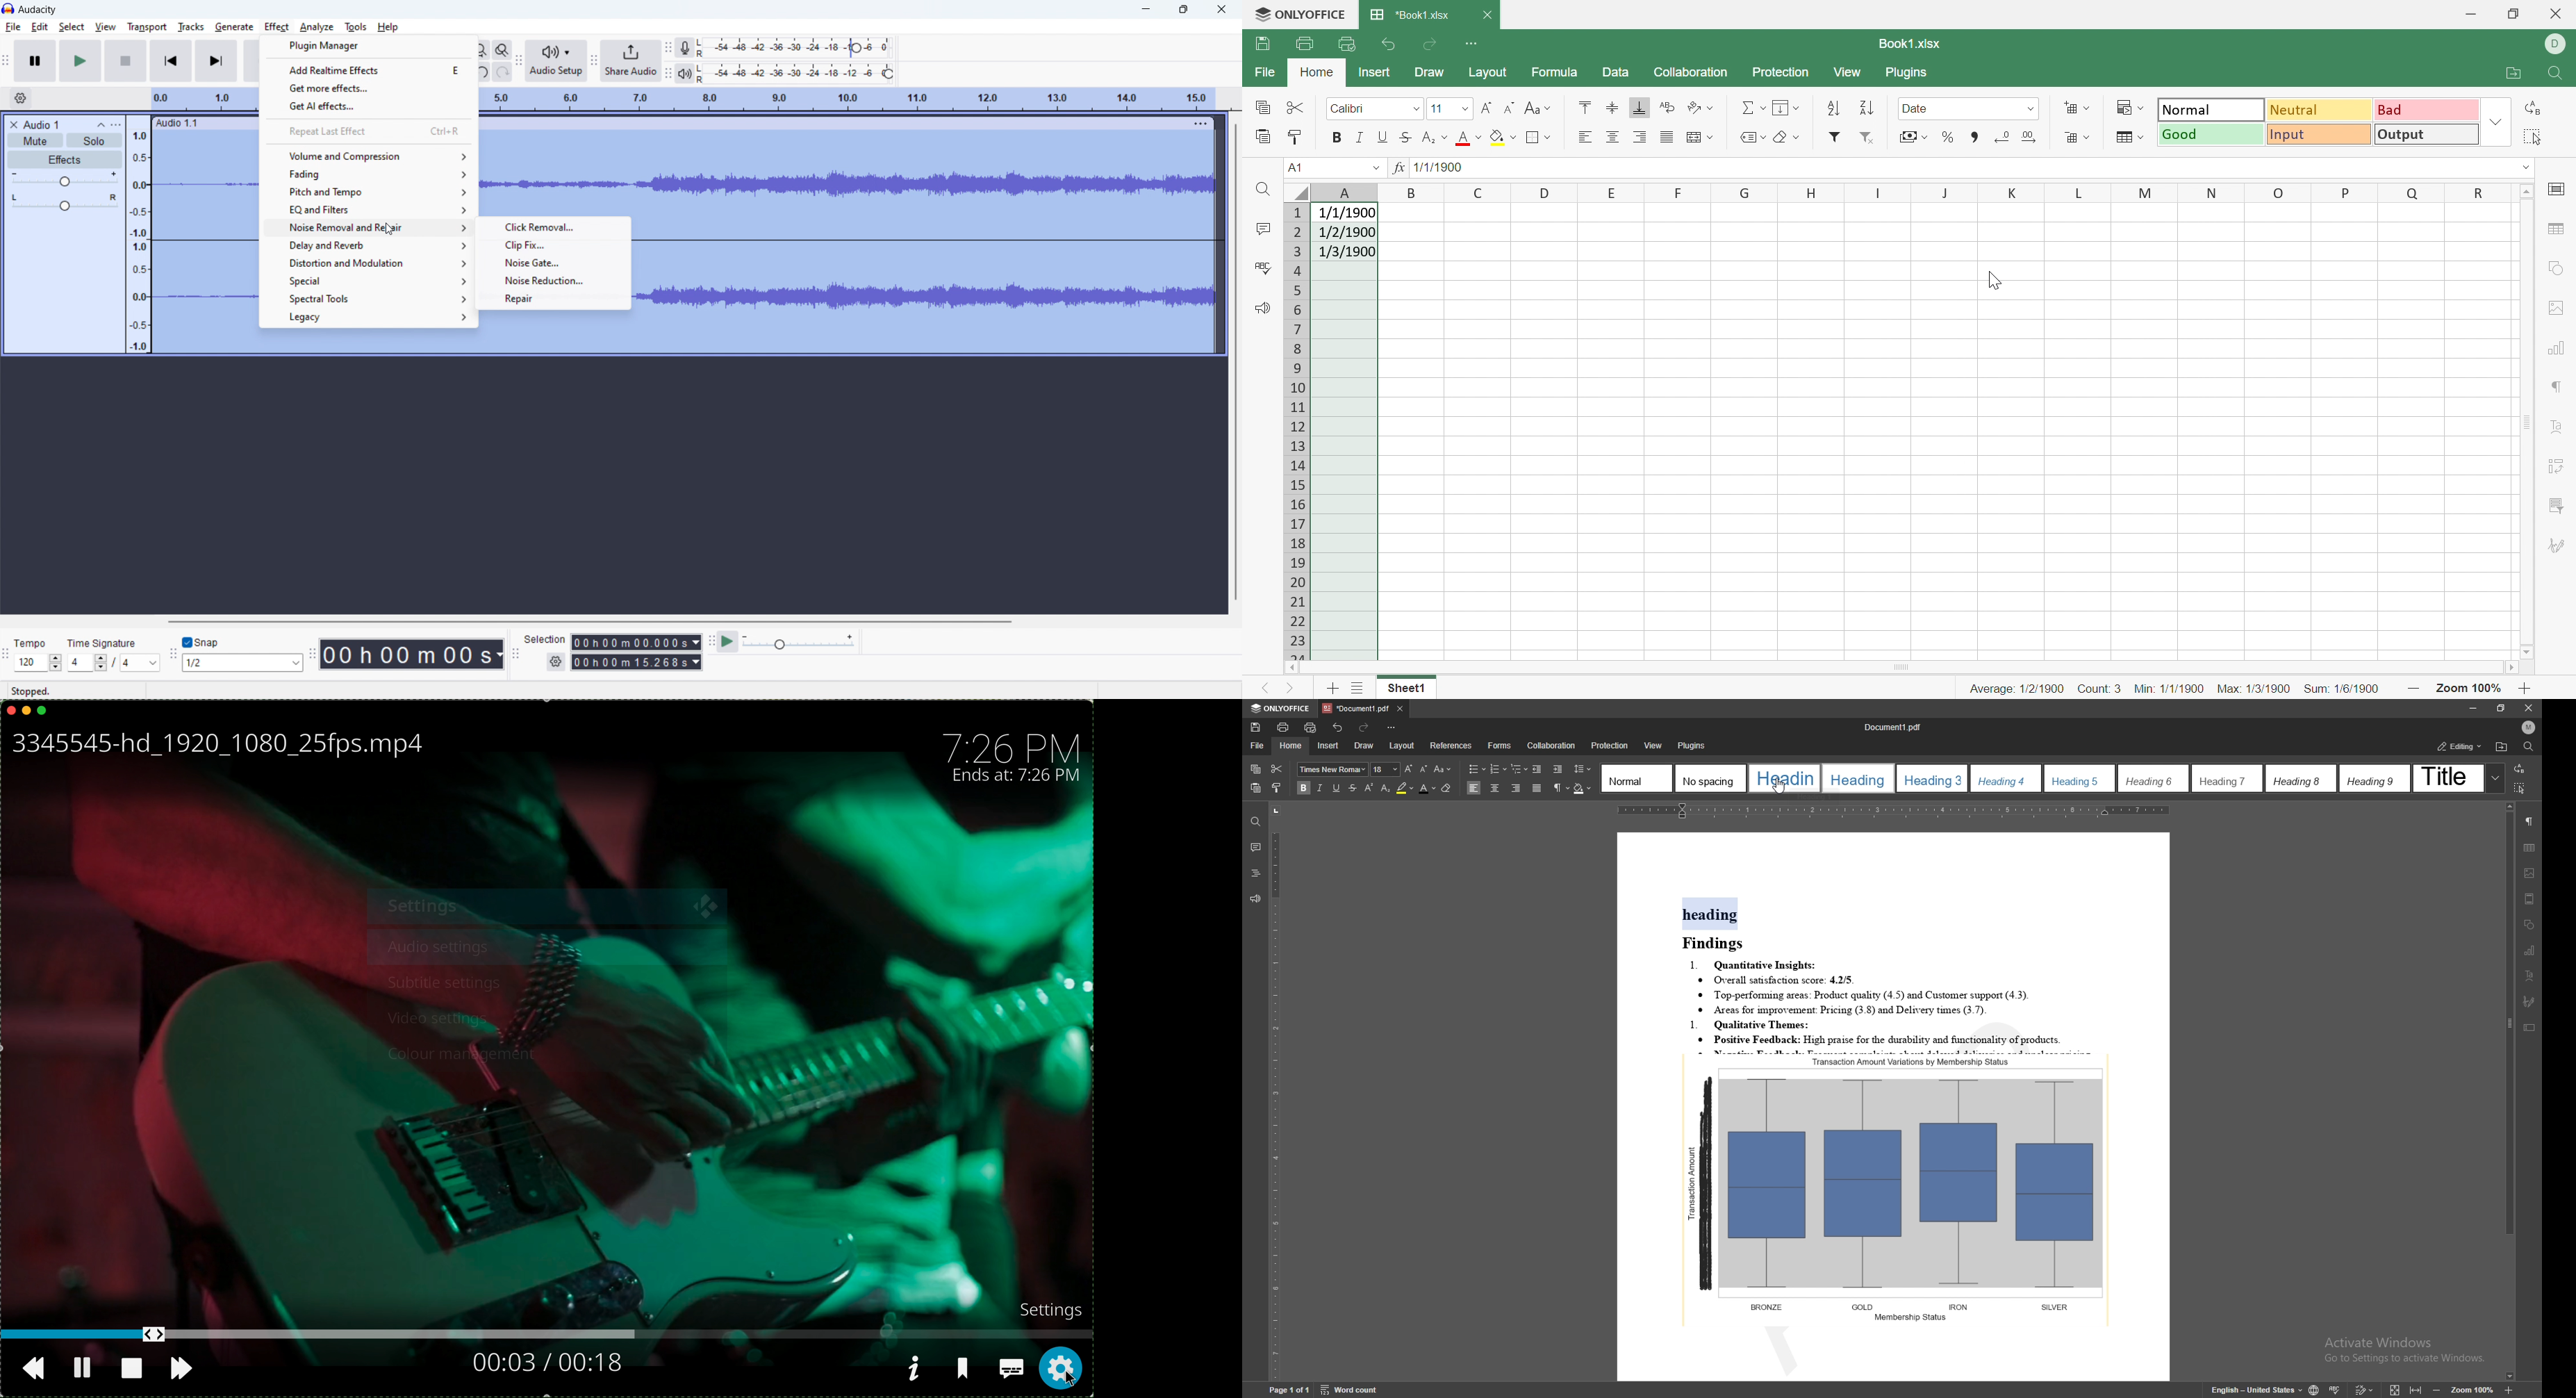 This screenshot has height=1400, width=2576. What do you see at coordinates (356, 27) in the screenshot?
I see `tools` at bounding box center [356, 27].